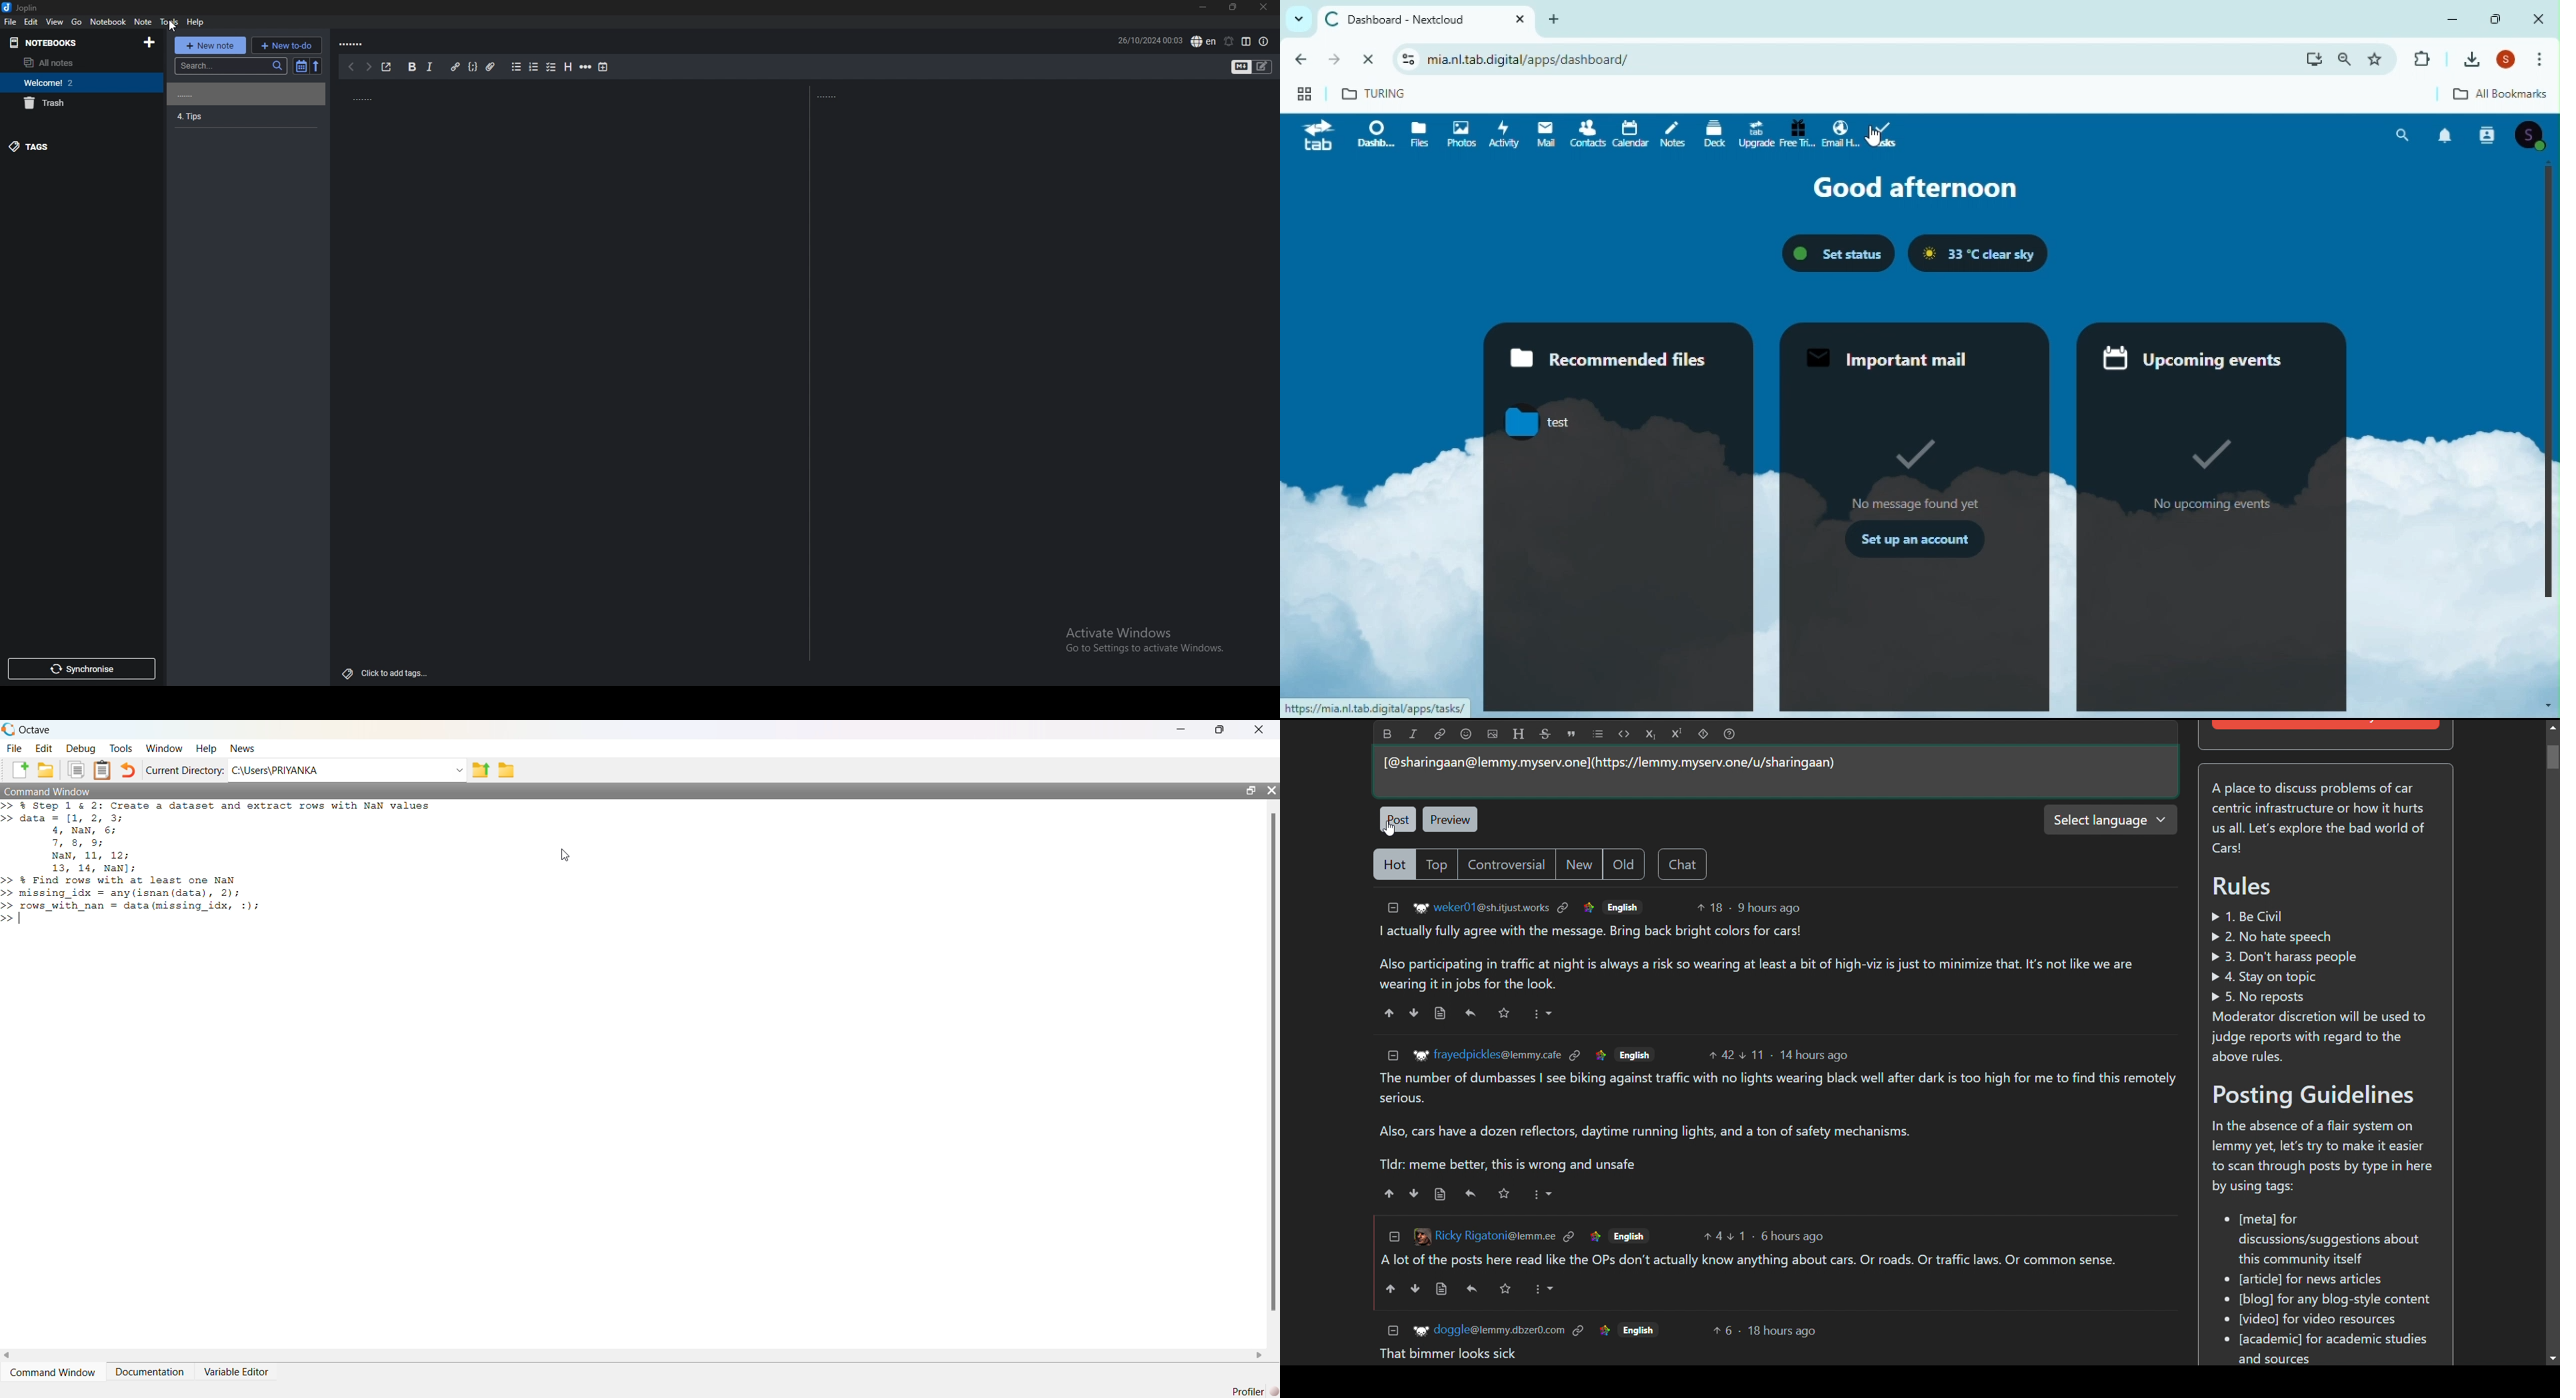 The height and width of the screenshot is (1400, 2576). What do you see at coordinates (1371, 58) in the screenshot?
I see `refresh` at bounding box center [1371, 58].